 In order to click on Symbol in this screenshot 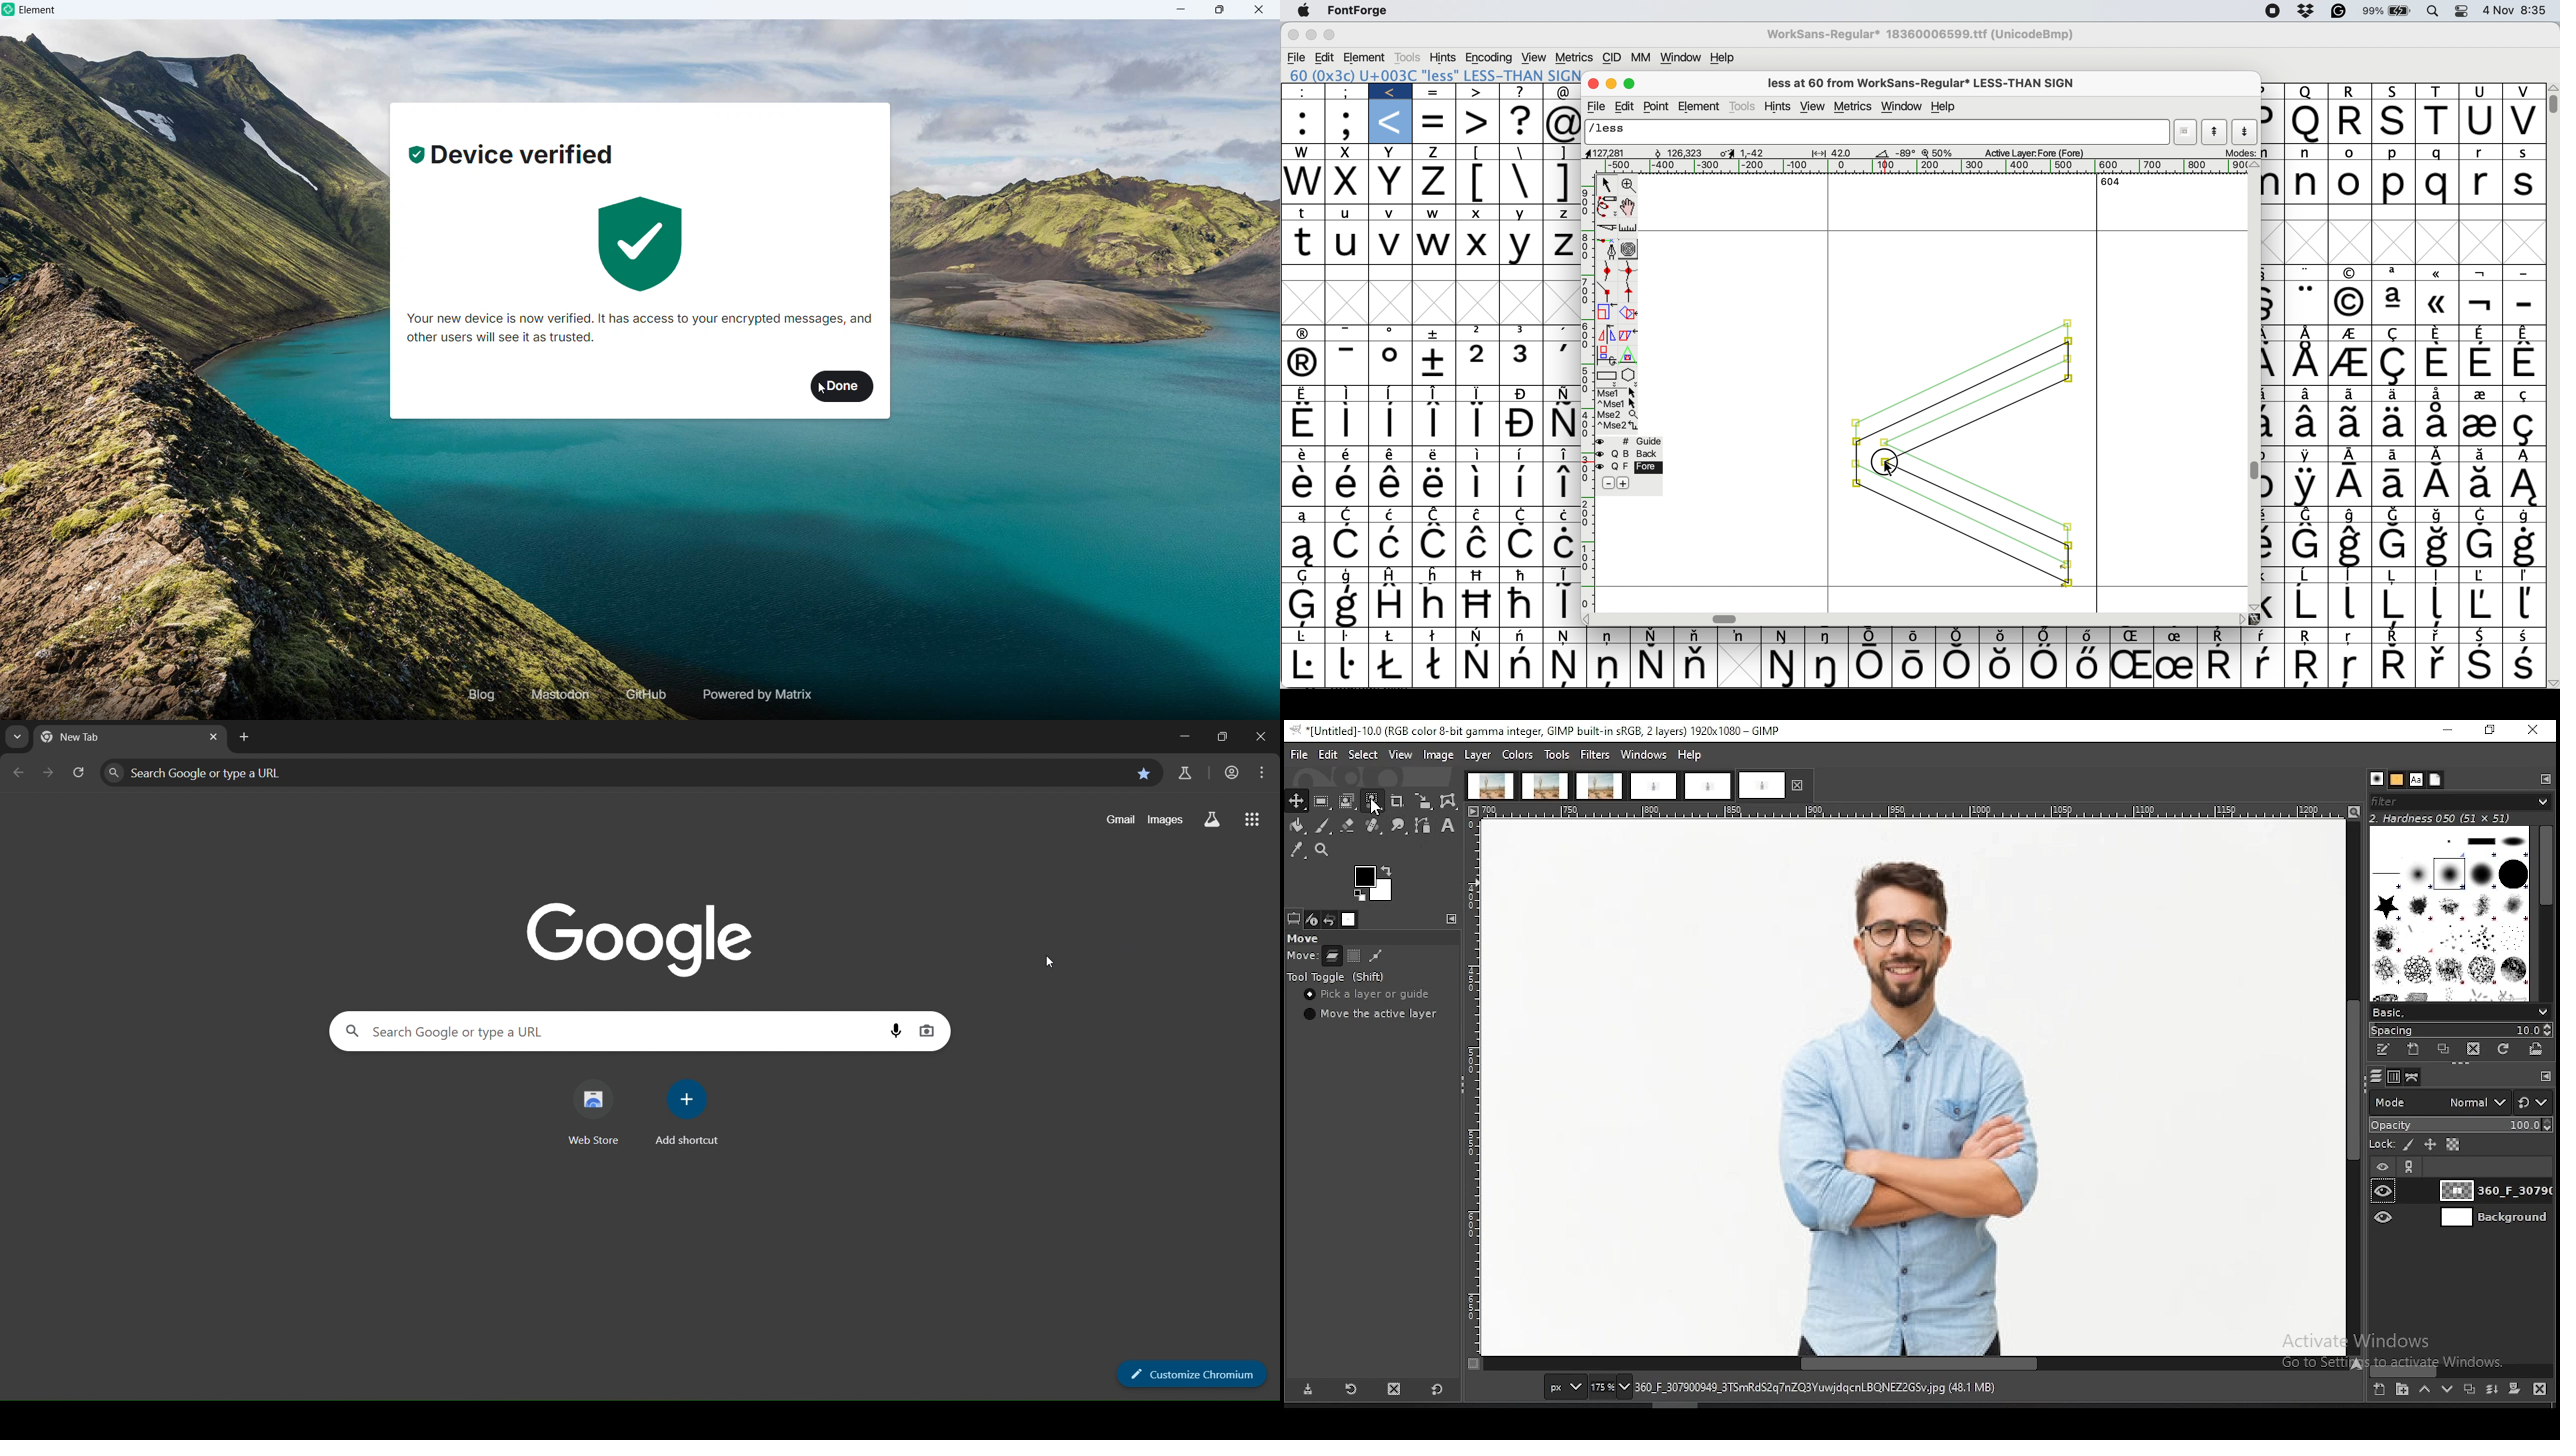, I will do `click(1478, 423)`.